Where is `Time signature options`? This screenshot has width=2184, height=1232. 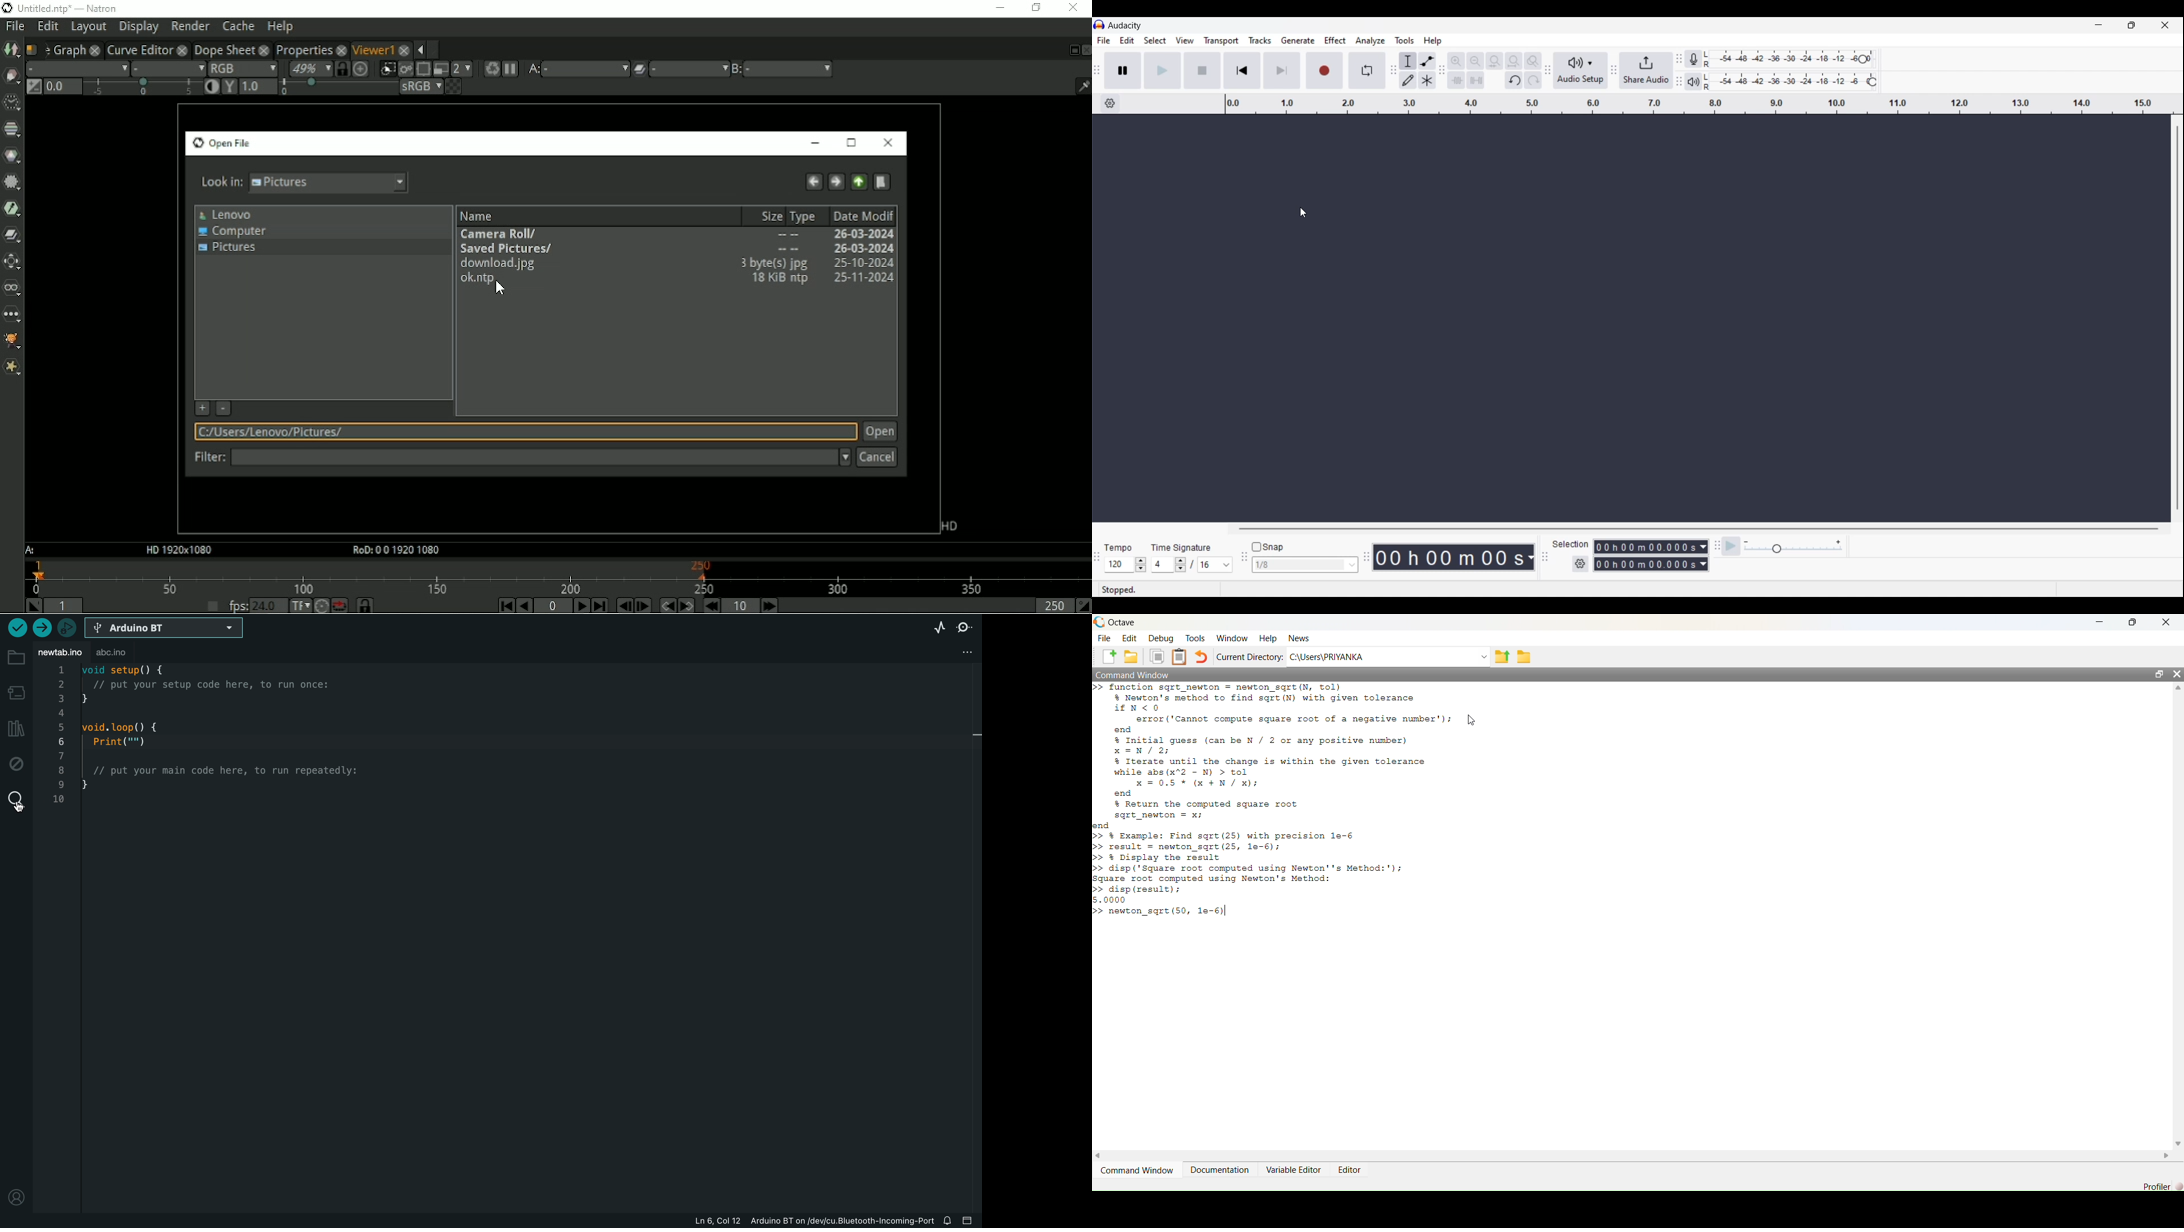
Time signature options is located at coordinates (1227, 565).